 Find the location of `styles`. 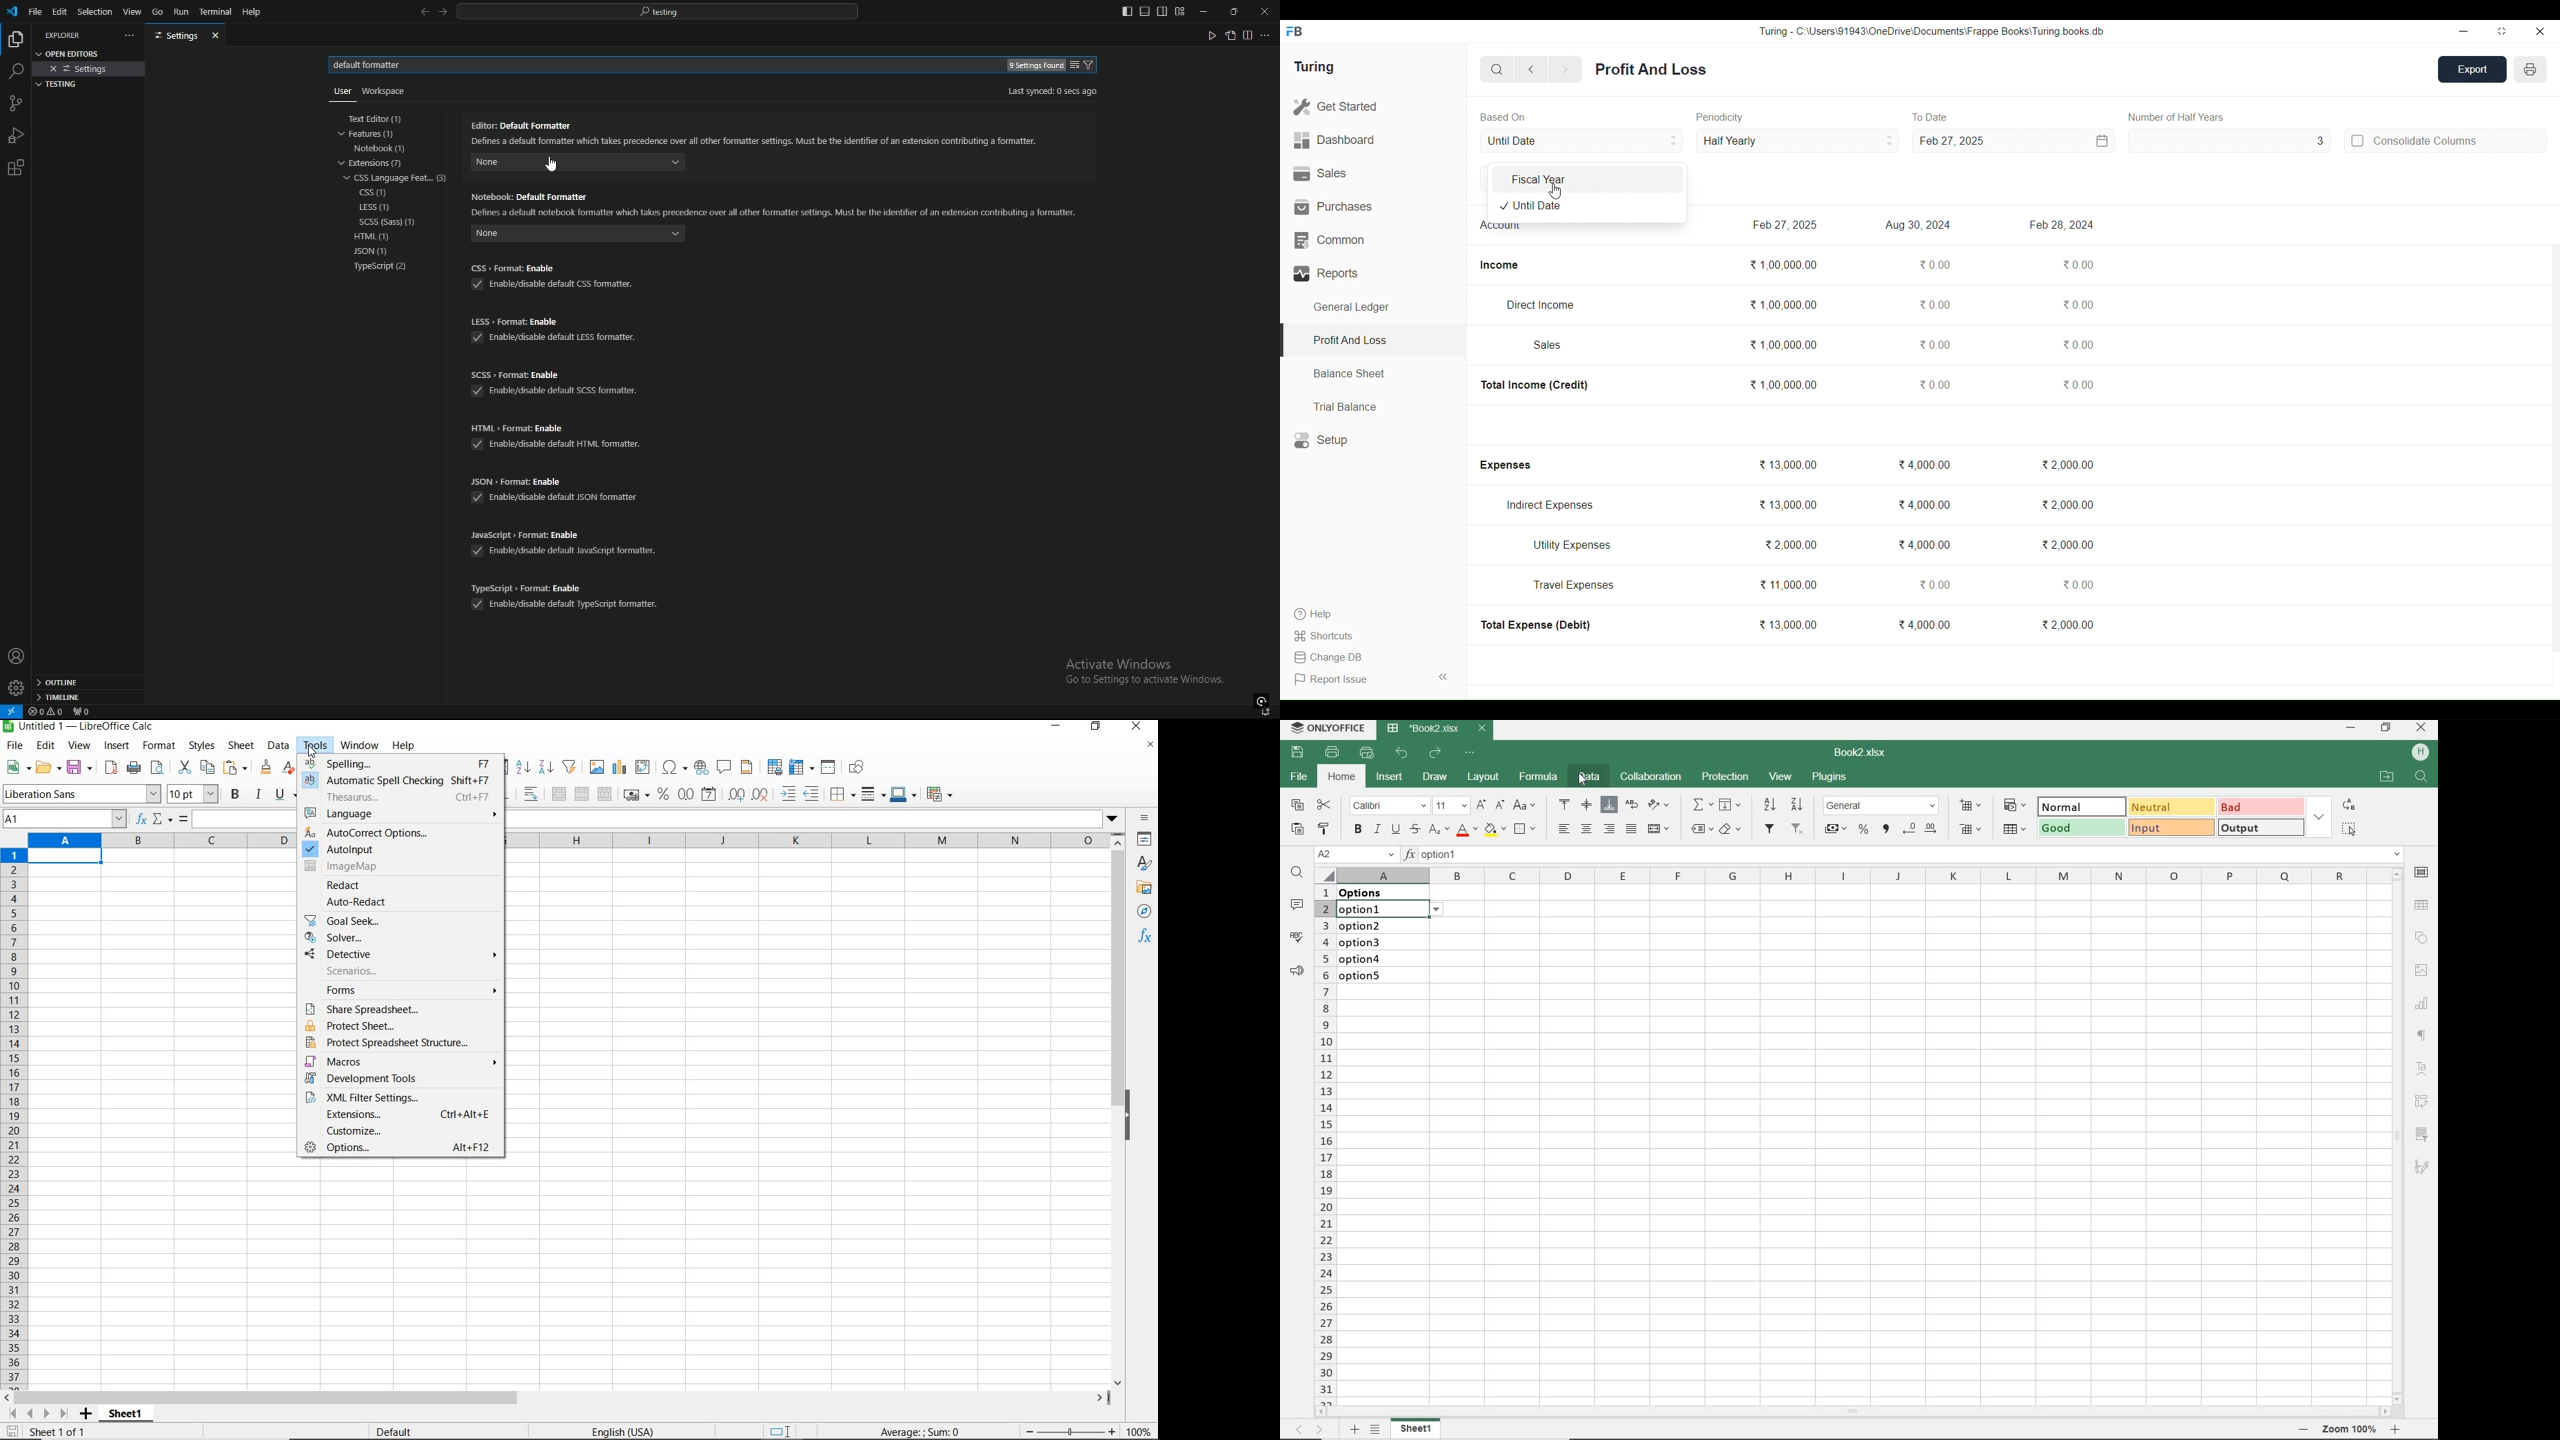

styles is located at coordinates (201, 745).